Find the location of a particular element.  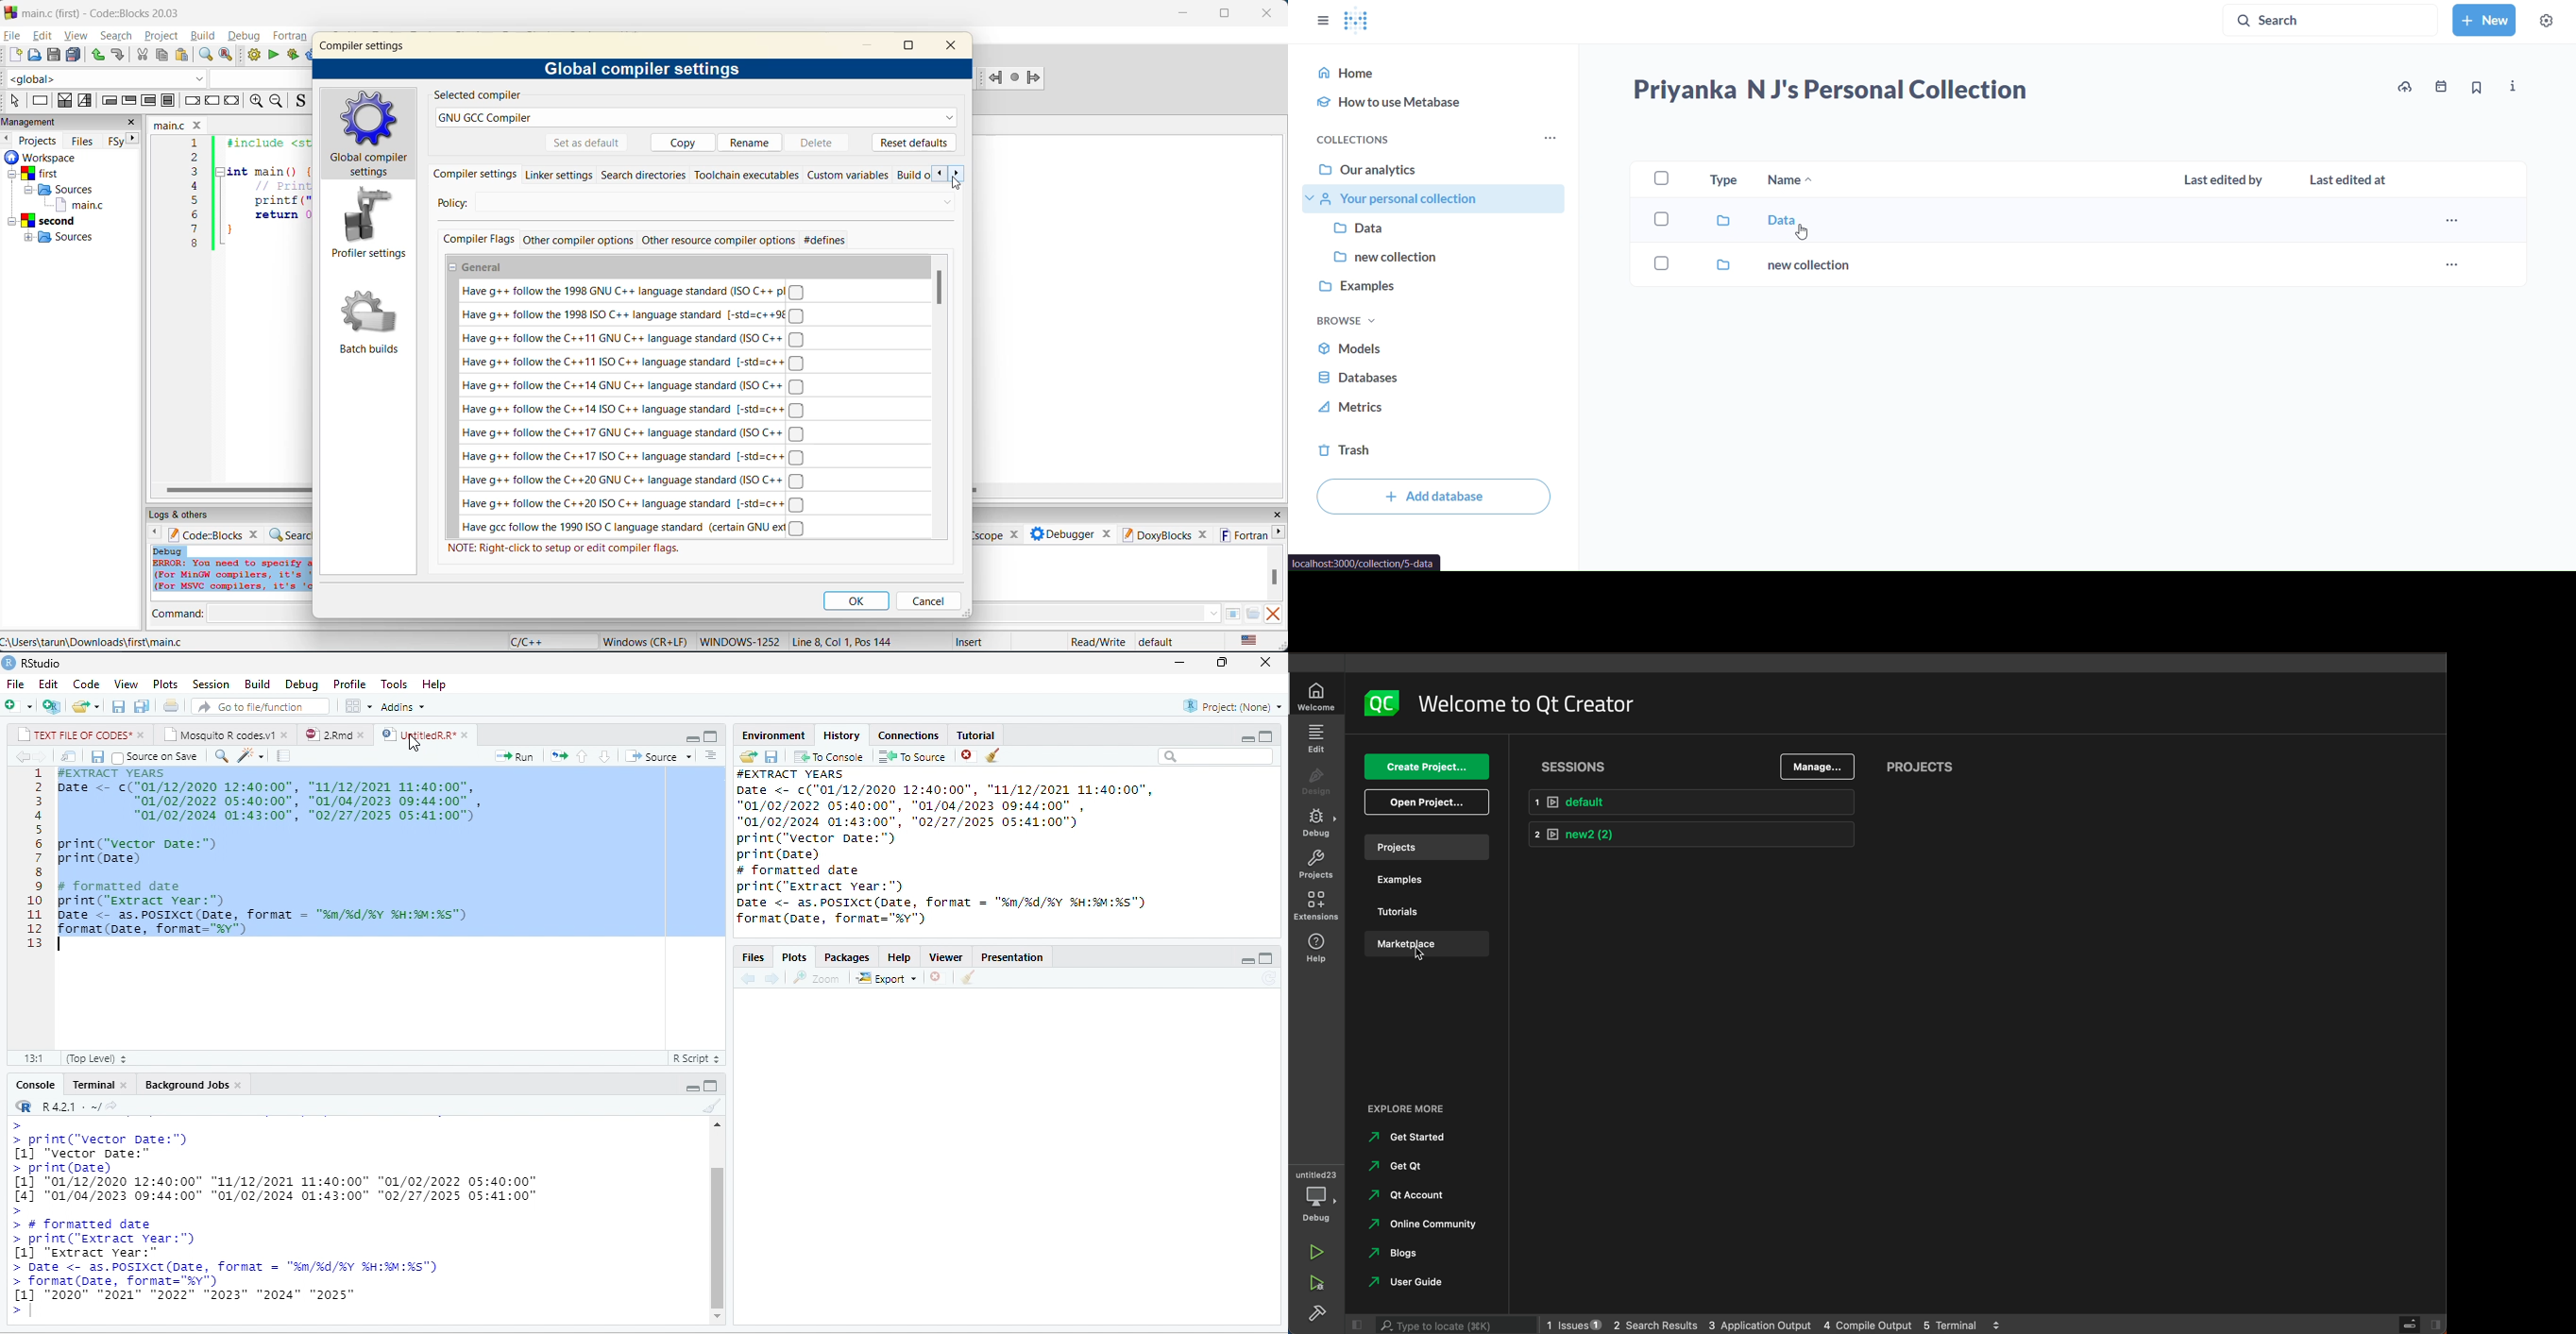

home is located at coordinates (1438, 69).